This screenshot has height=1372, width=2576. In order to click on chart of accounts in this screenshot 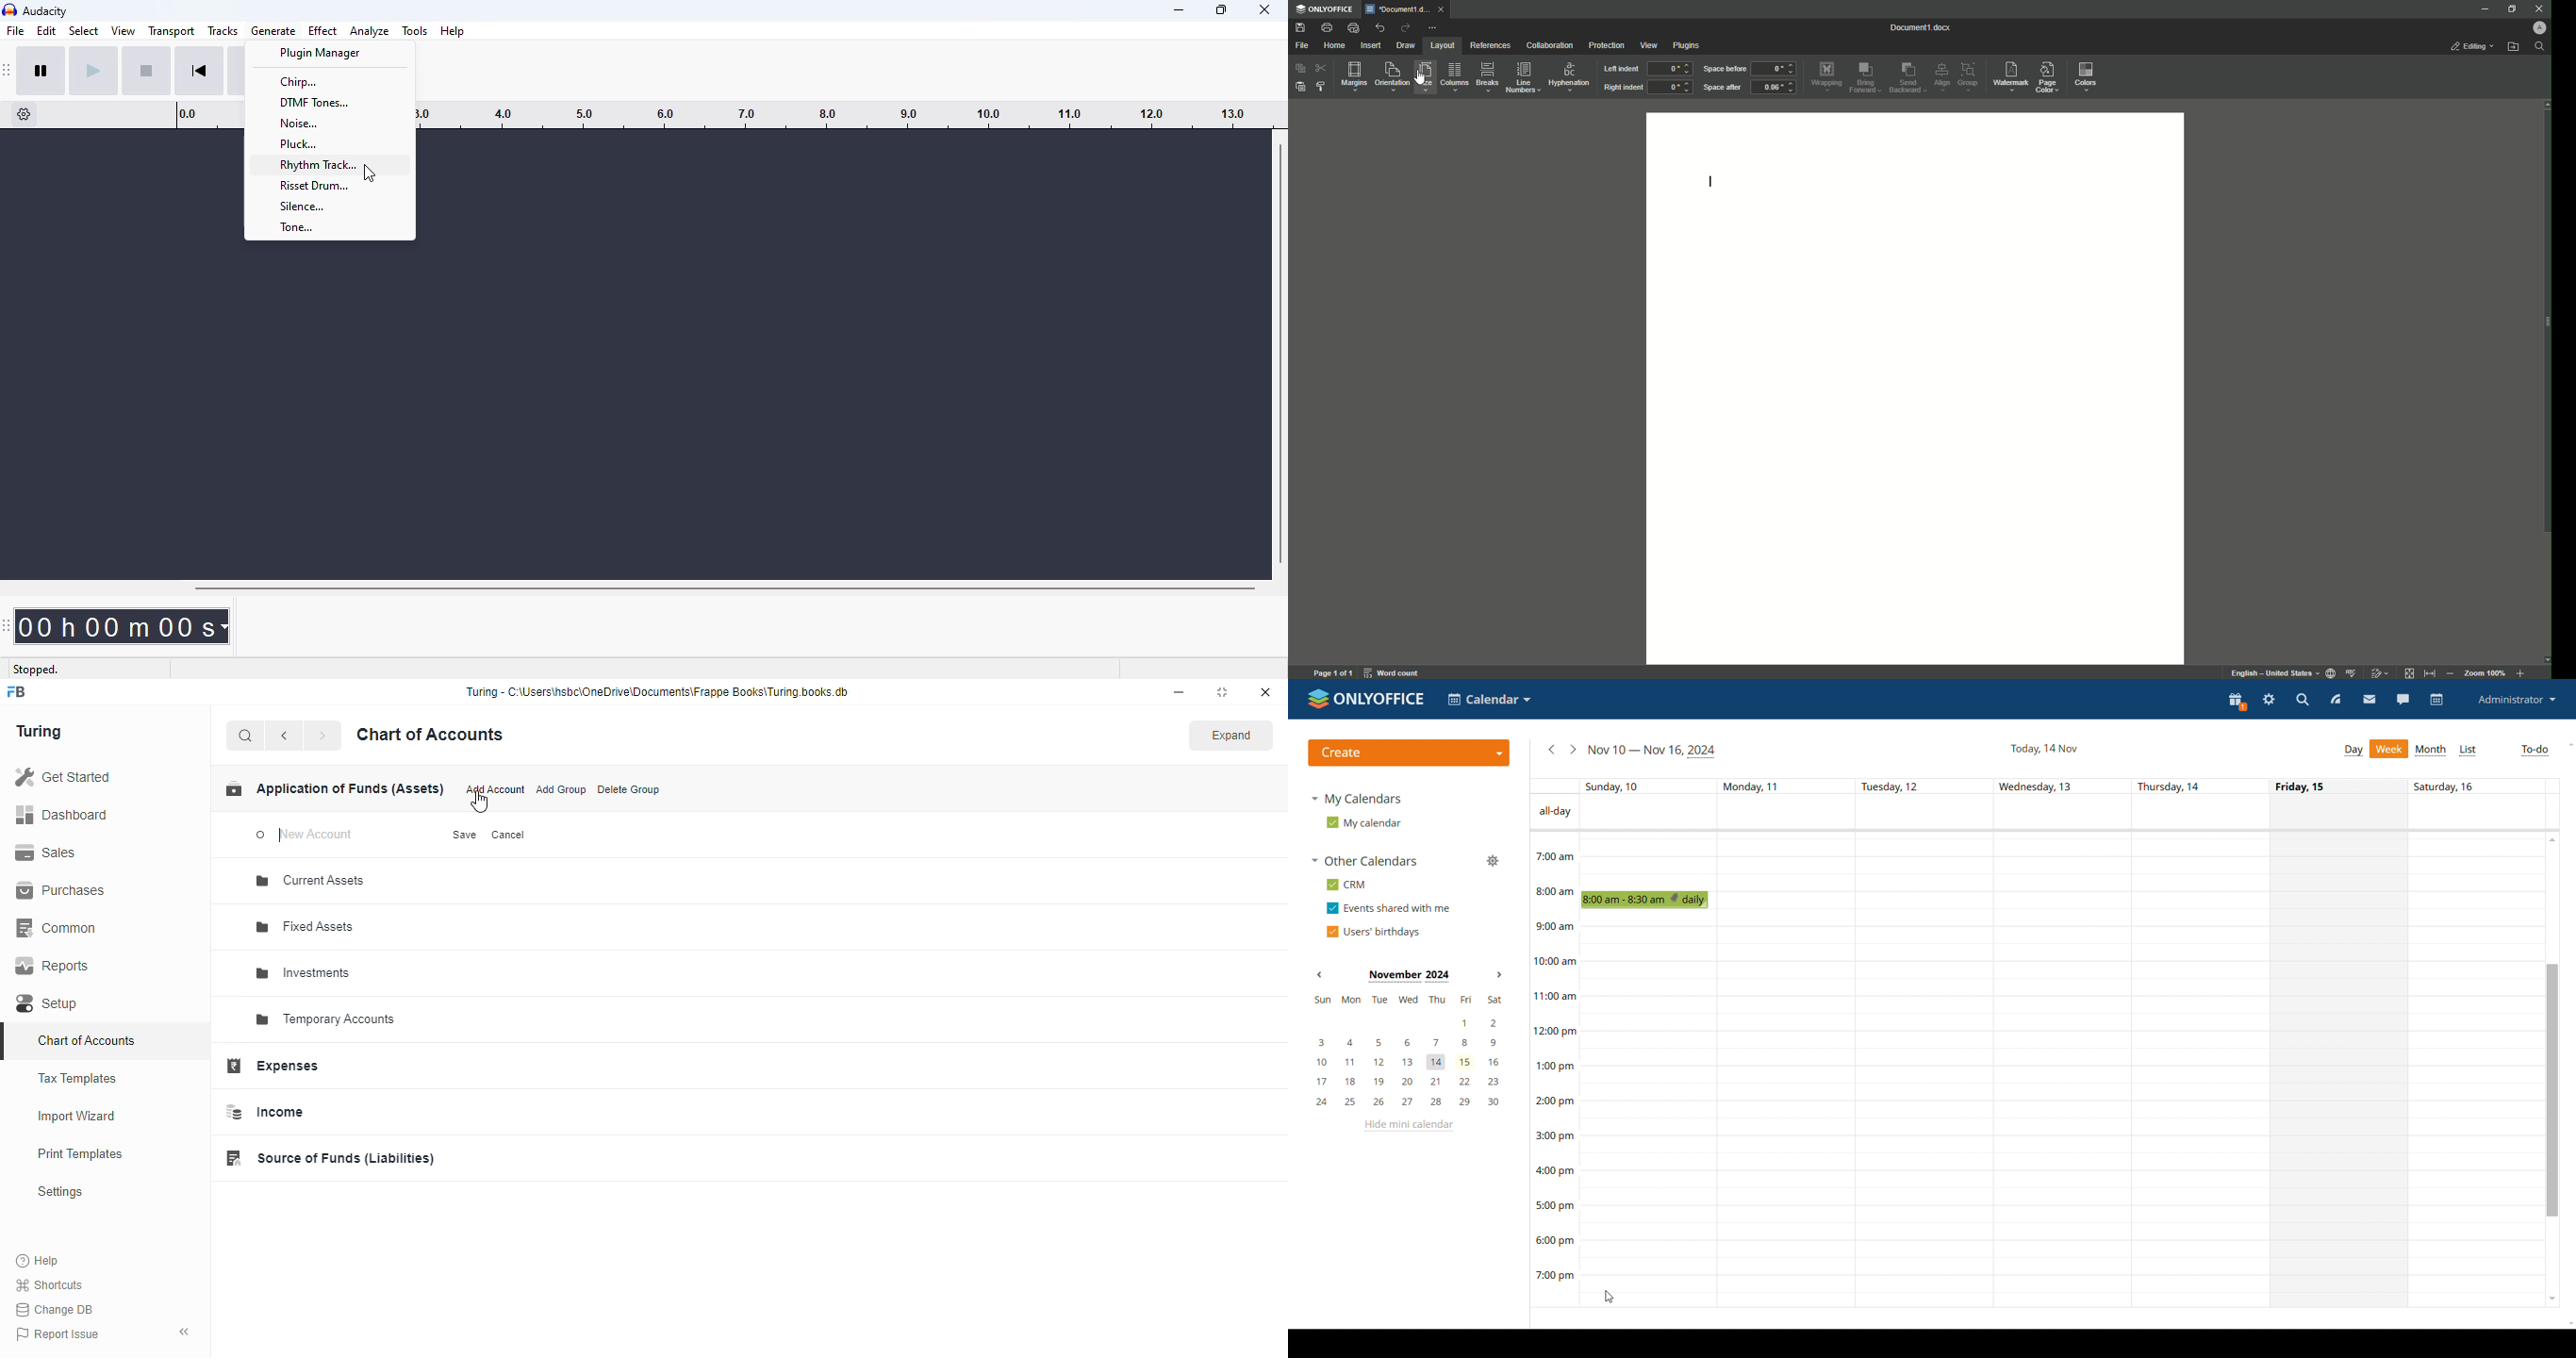, I will do `click(87, 1040)`.